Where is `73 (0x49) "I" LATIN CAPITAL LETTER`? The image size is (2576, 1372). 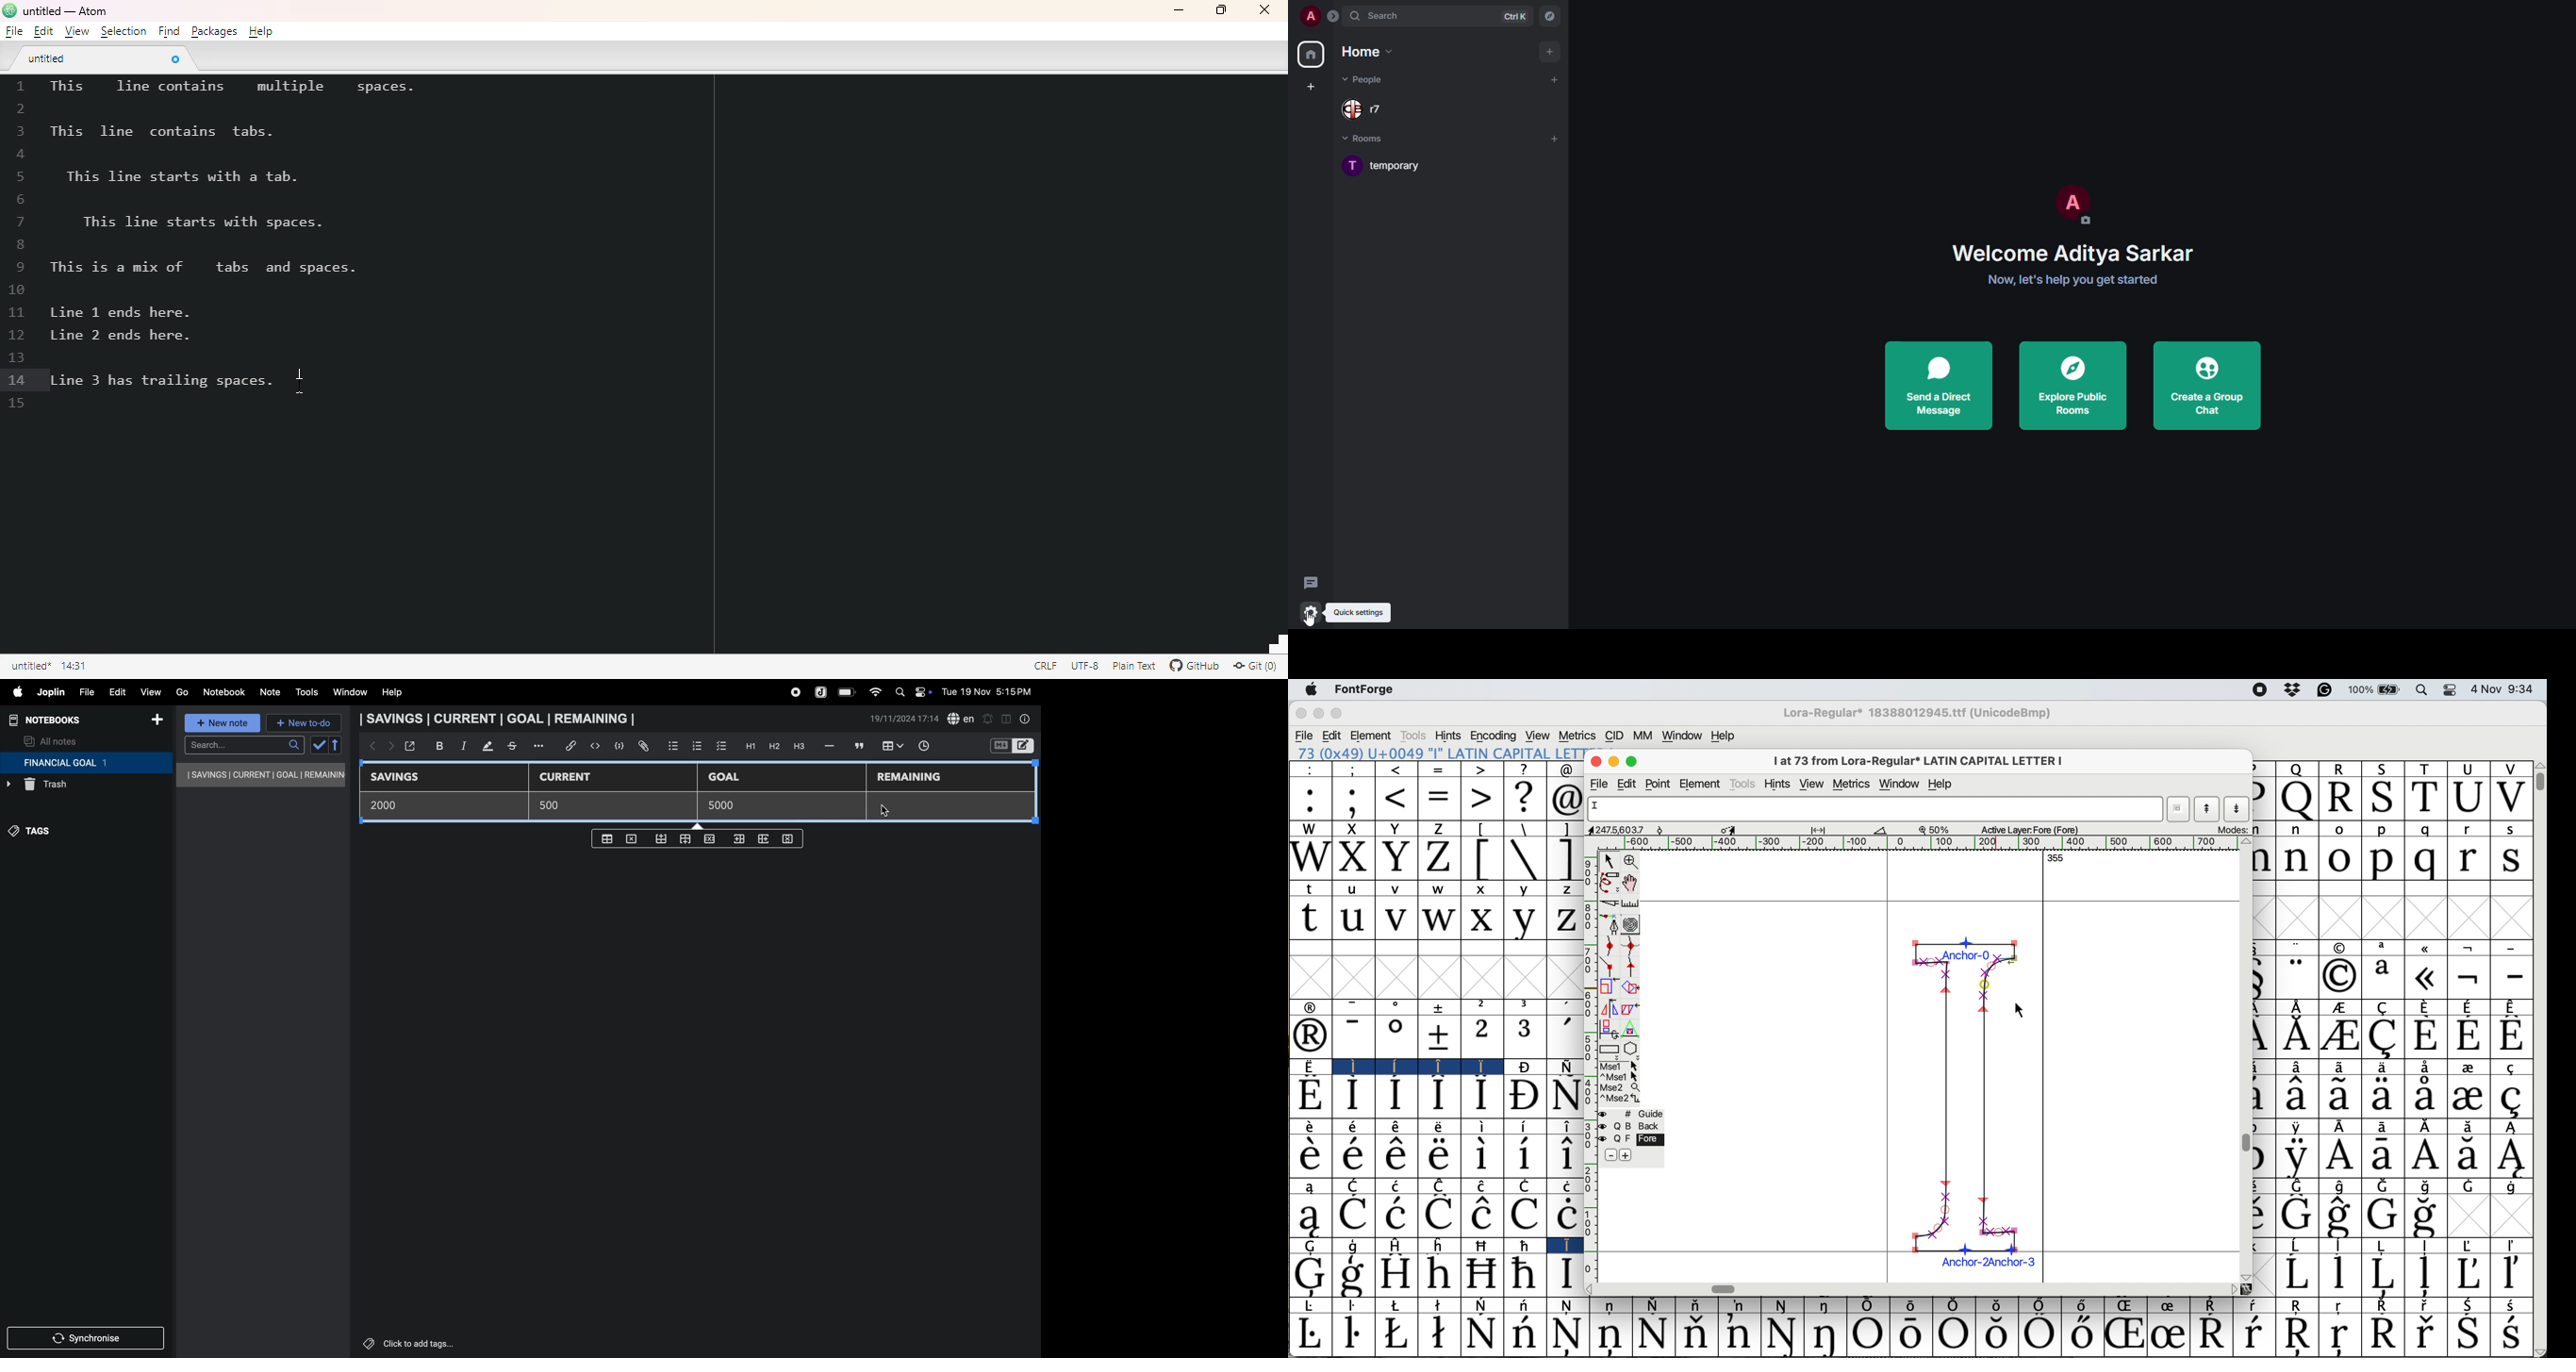 73 (0x49) "I" LATIN CAPITAL LETTER is located at coordinates (1437, 753).